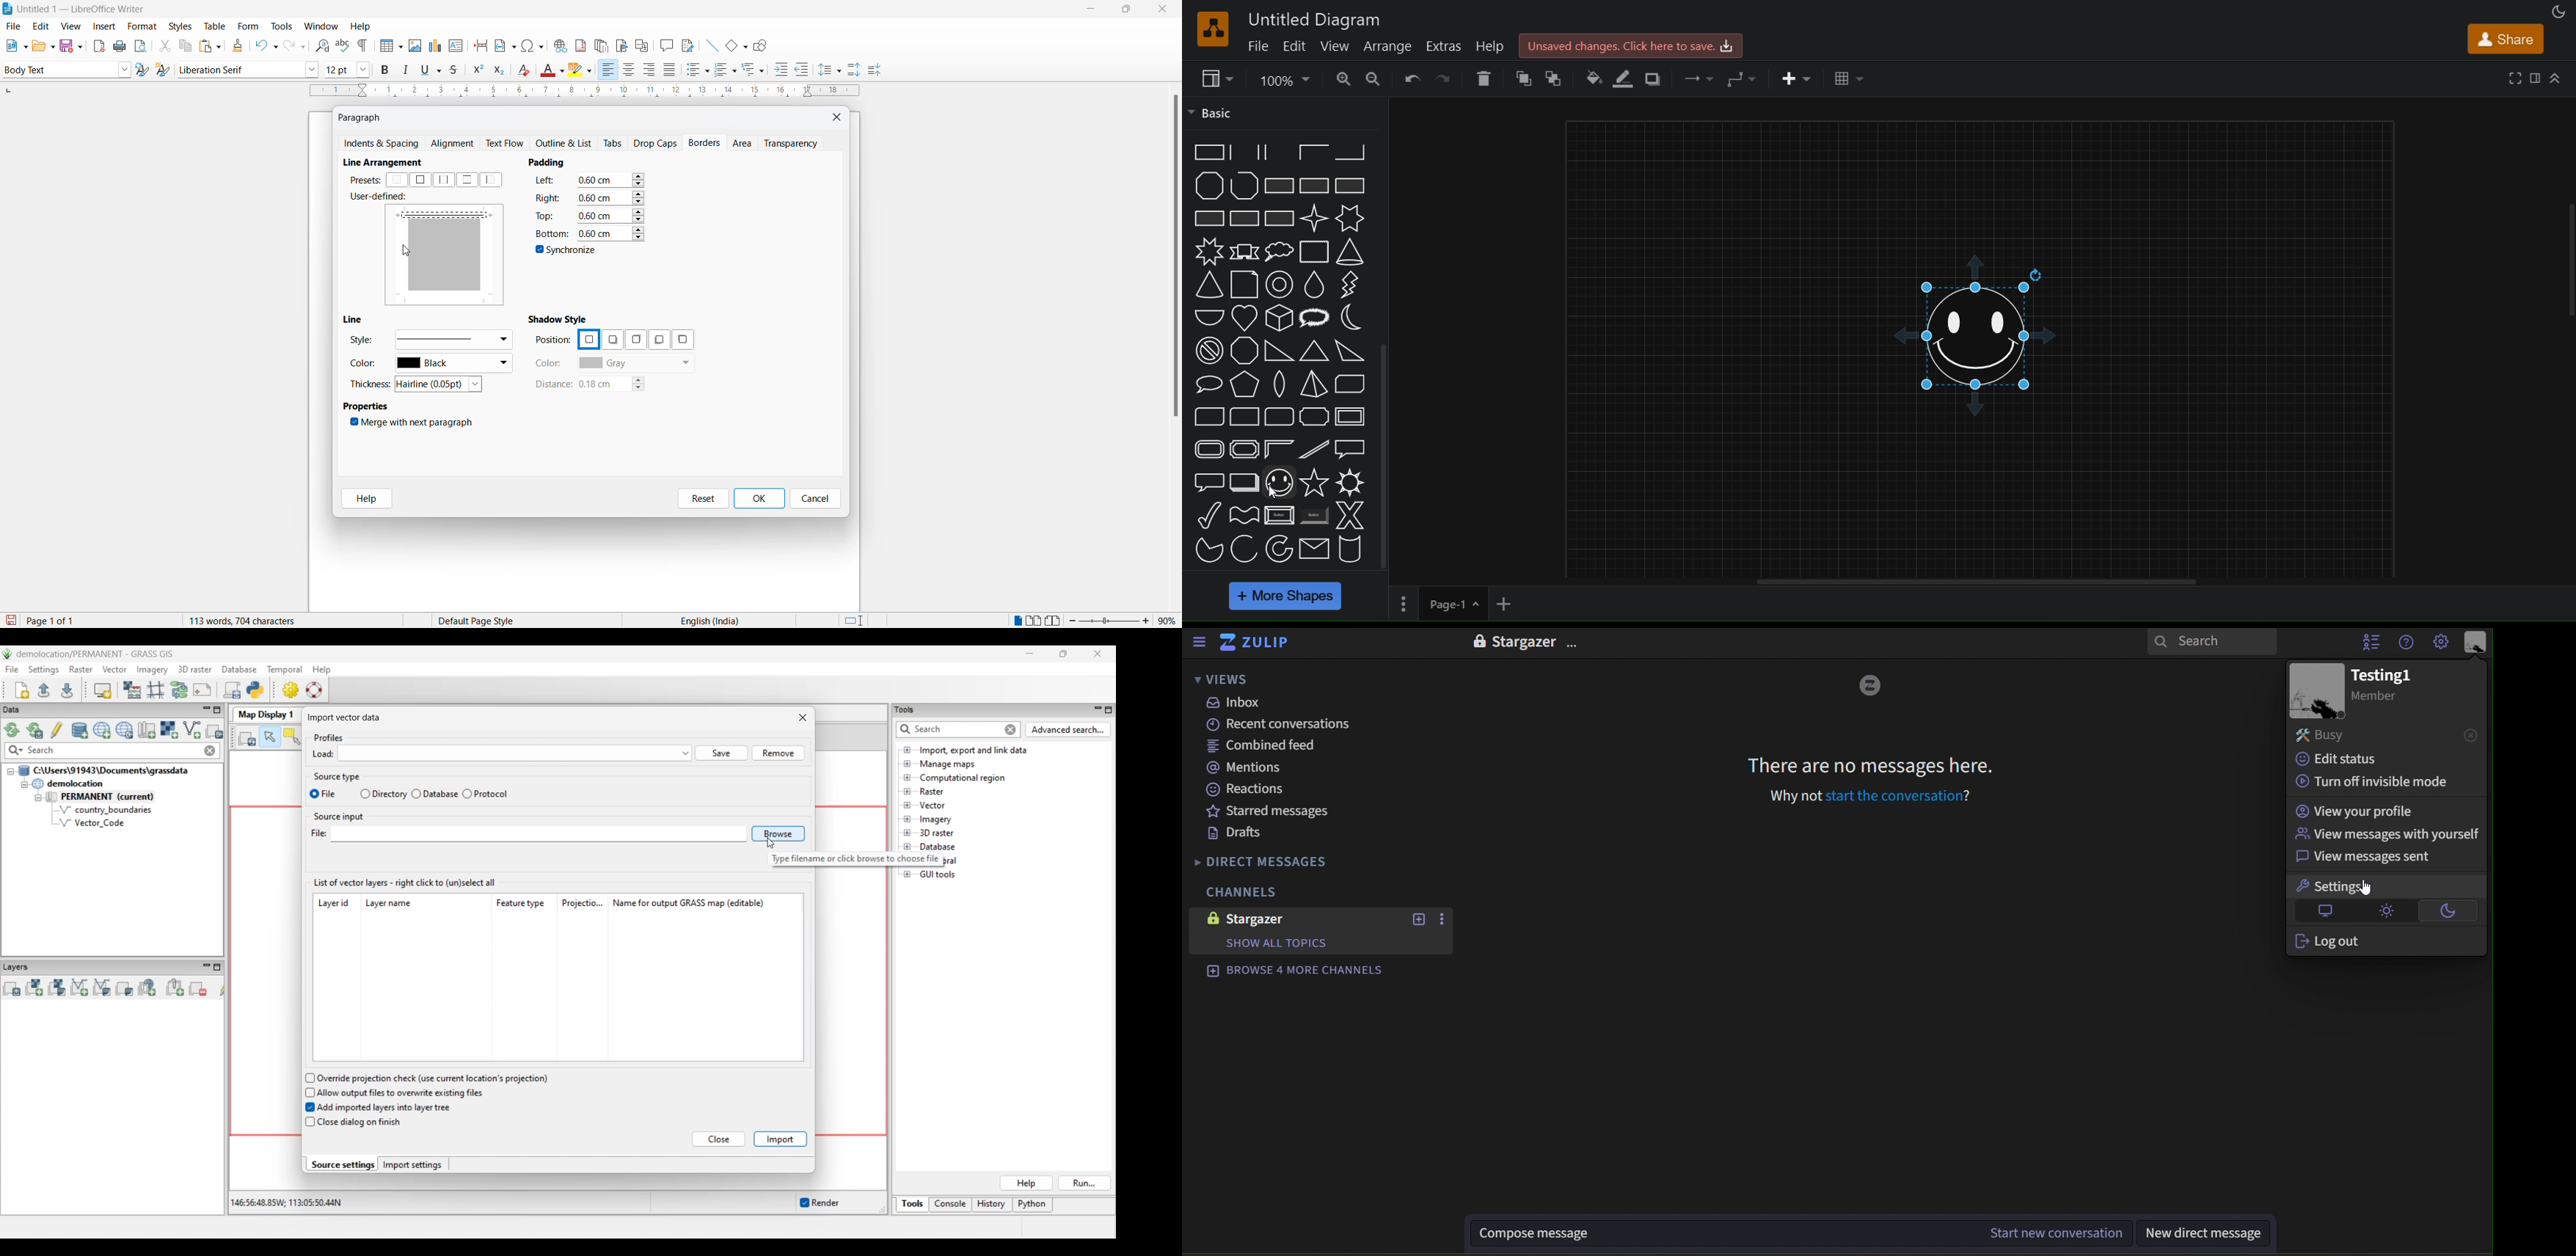 The height and width of the screenshot is (1260, 2576). Describe the element at coordinates (608, 70) in the screenshot. I see `text align right` at that location.